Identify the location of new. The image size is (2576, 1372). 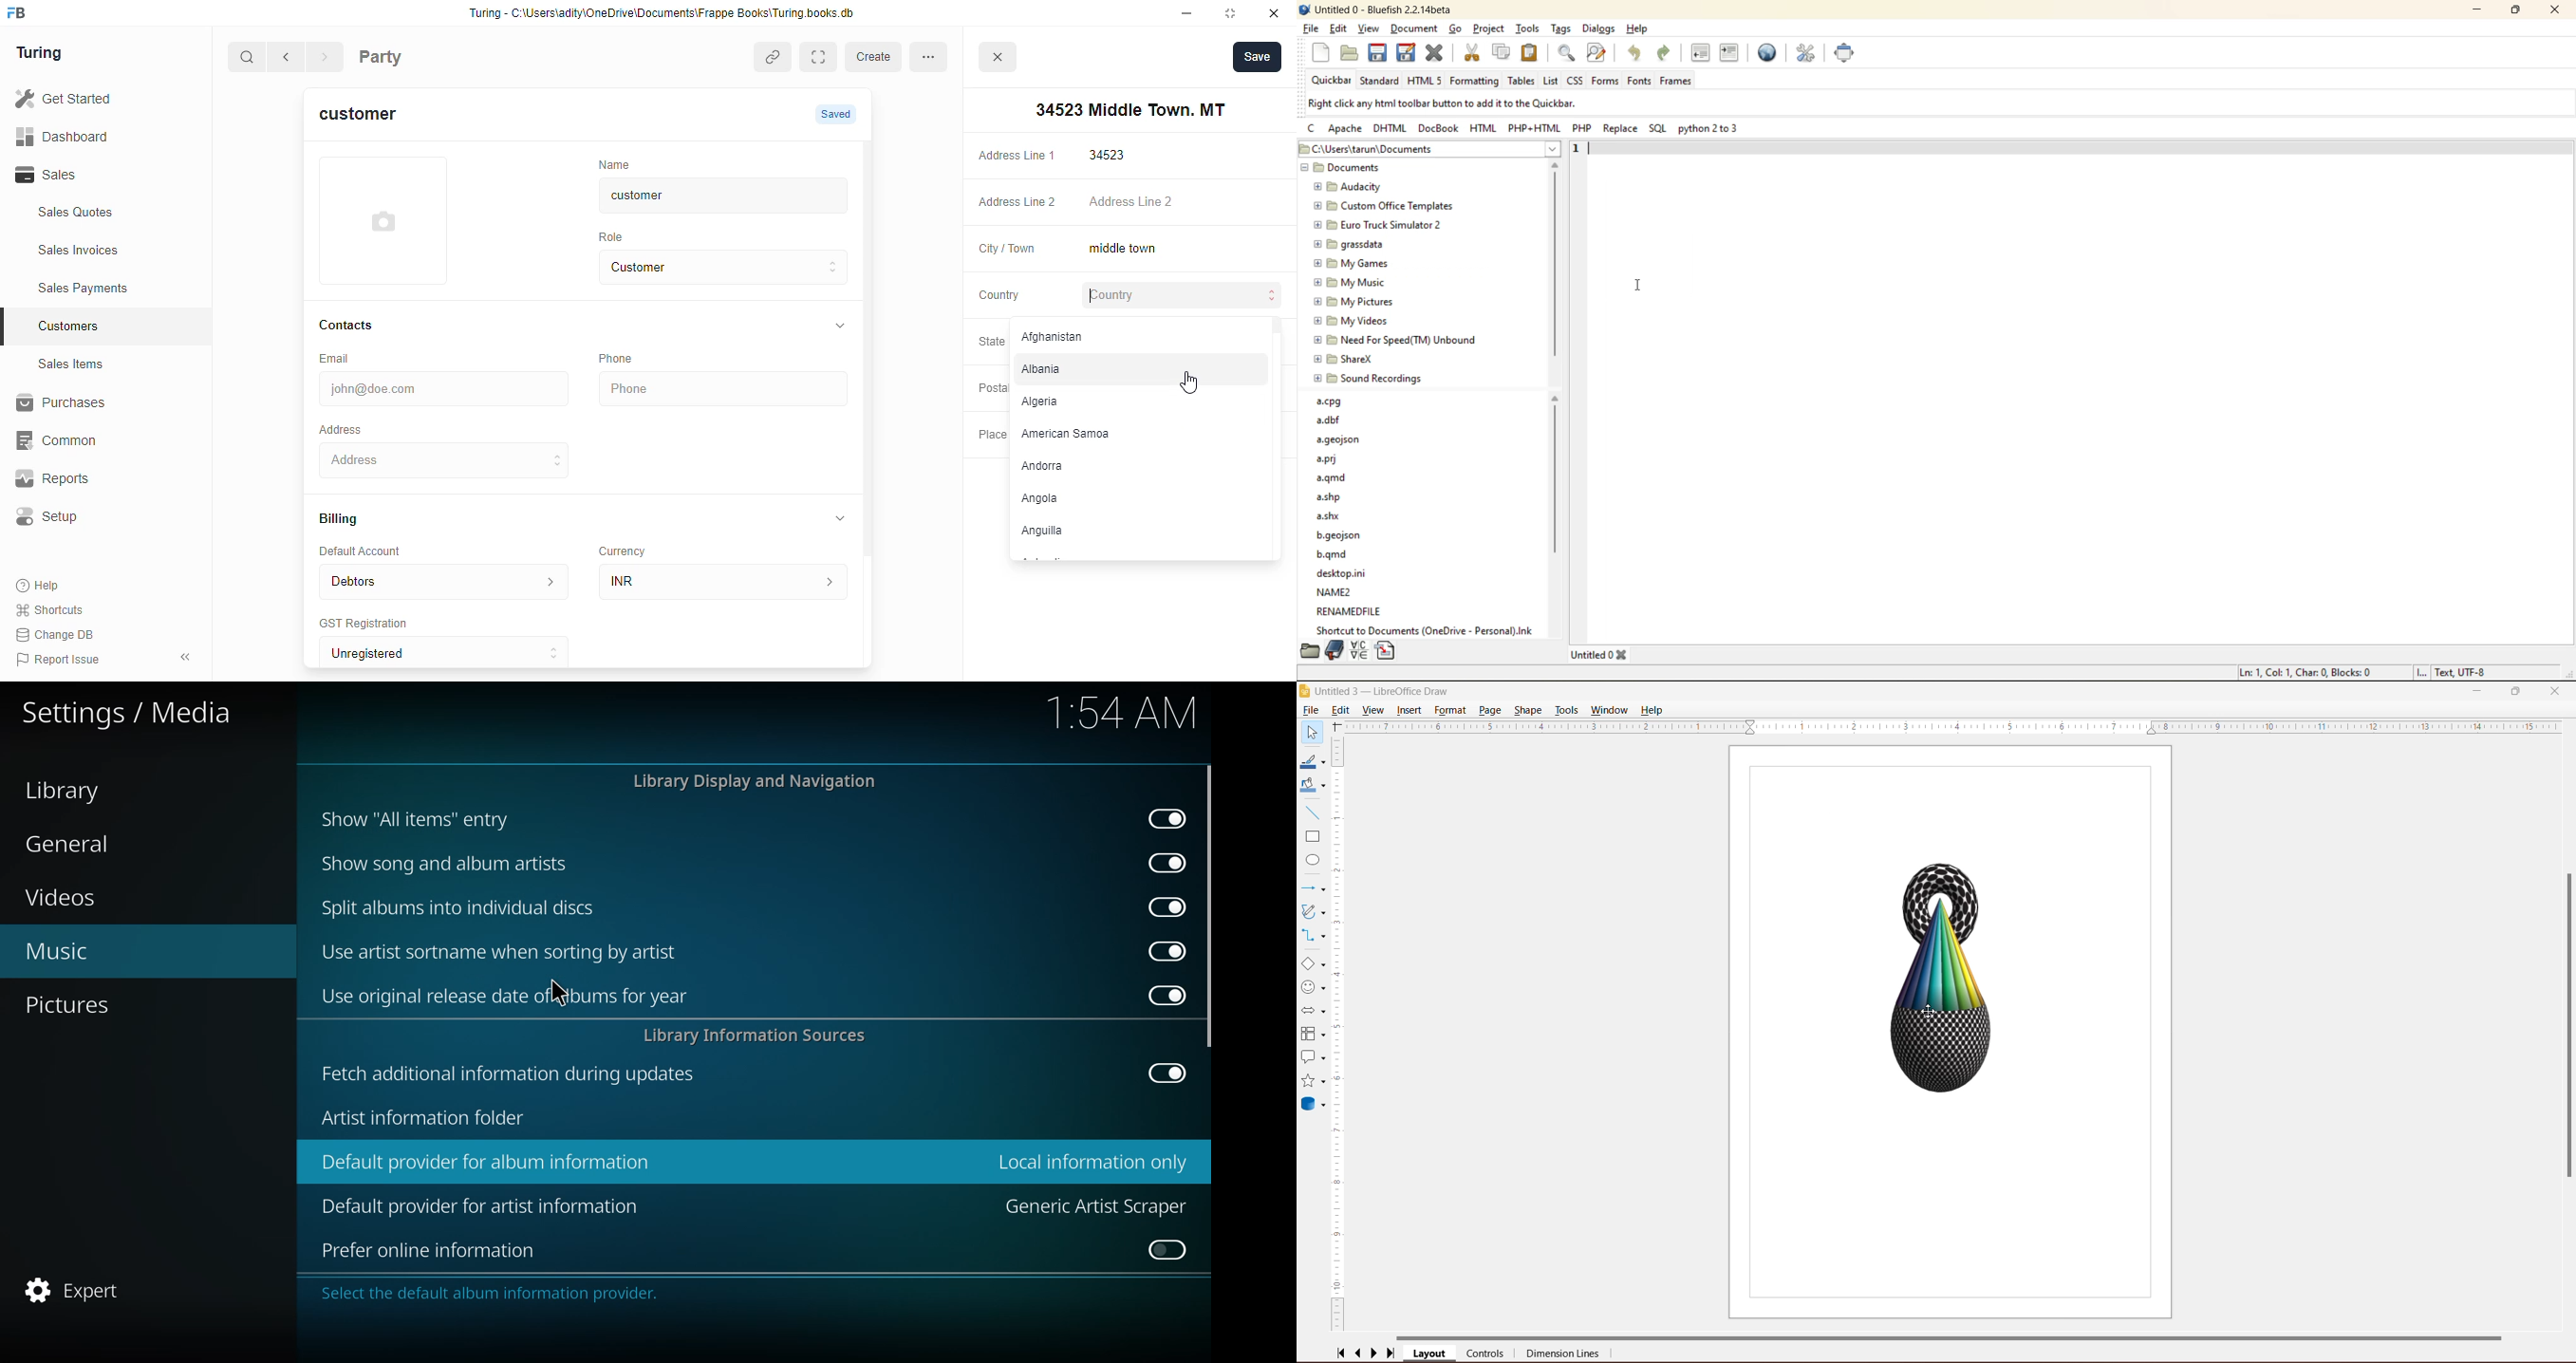
(1321, 50).